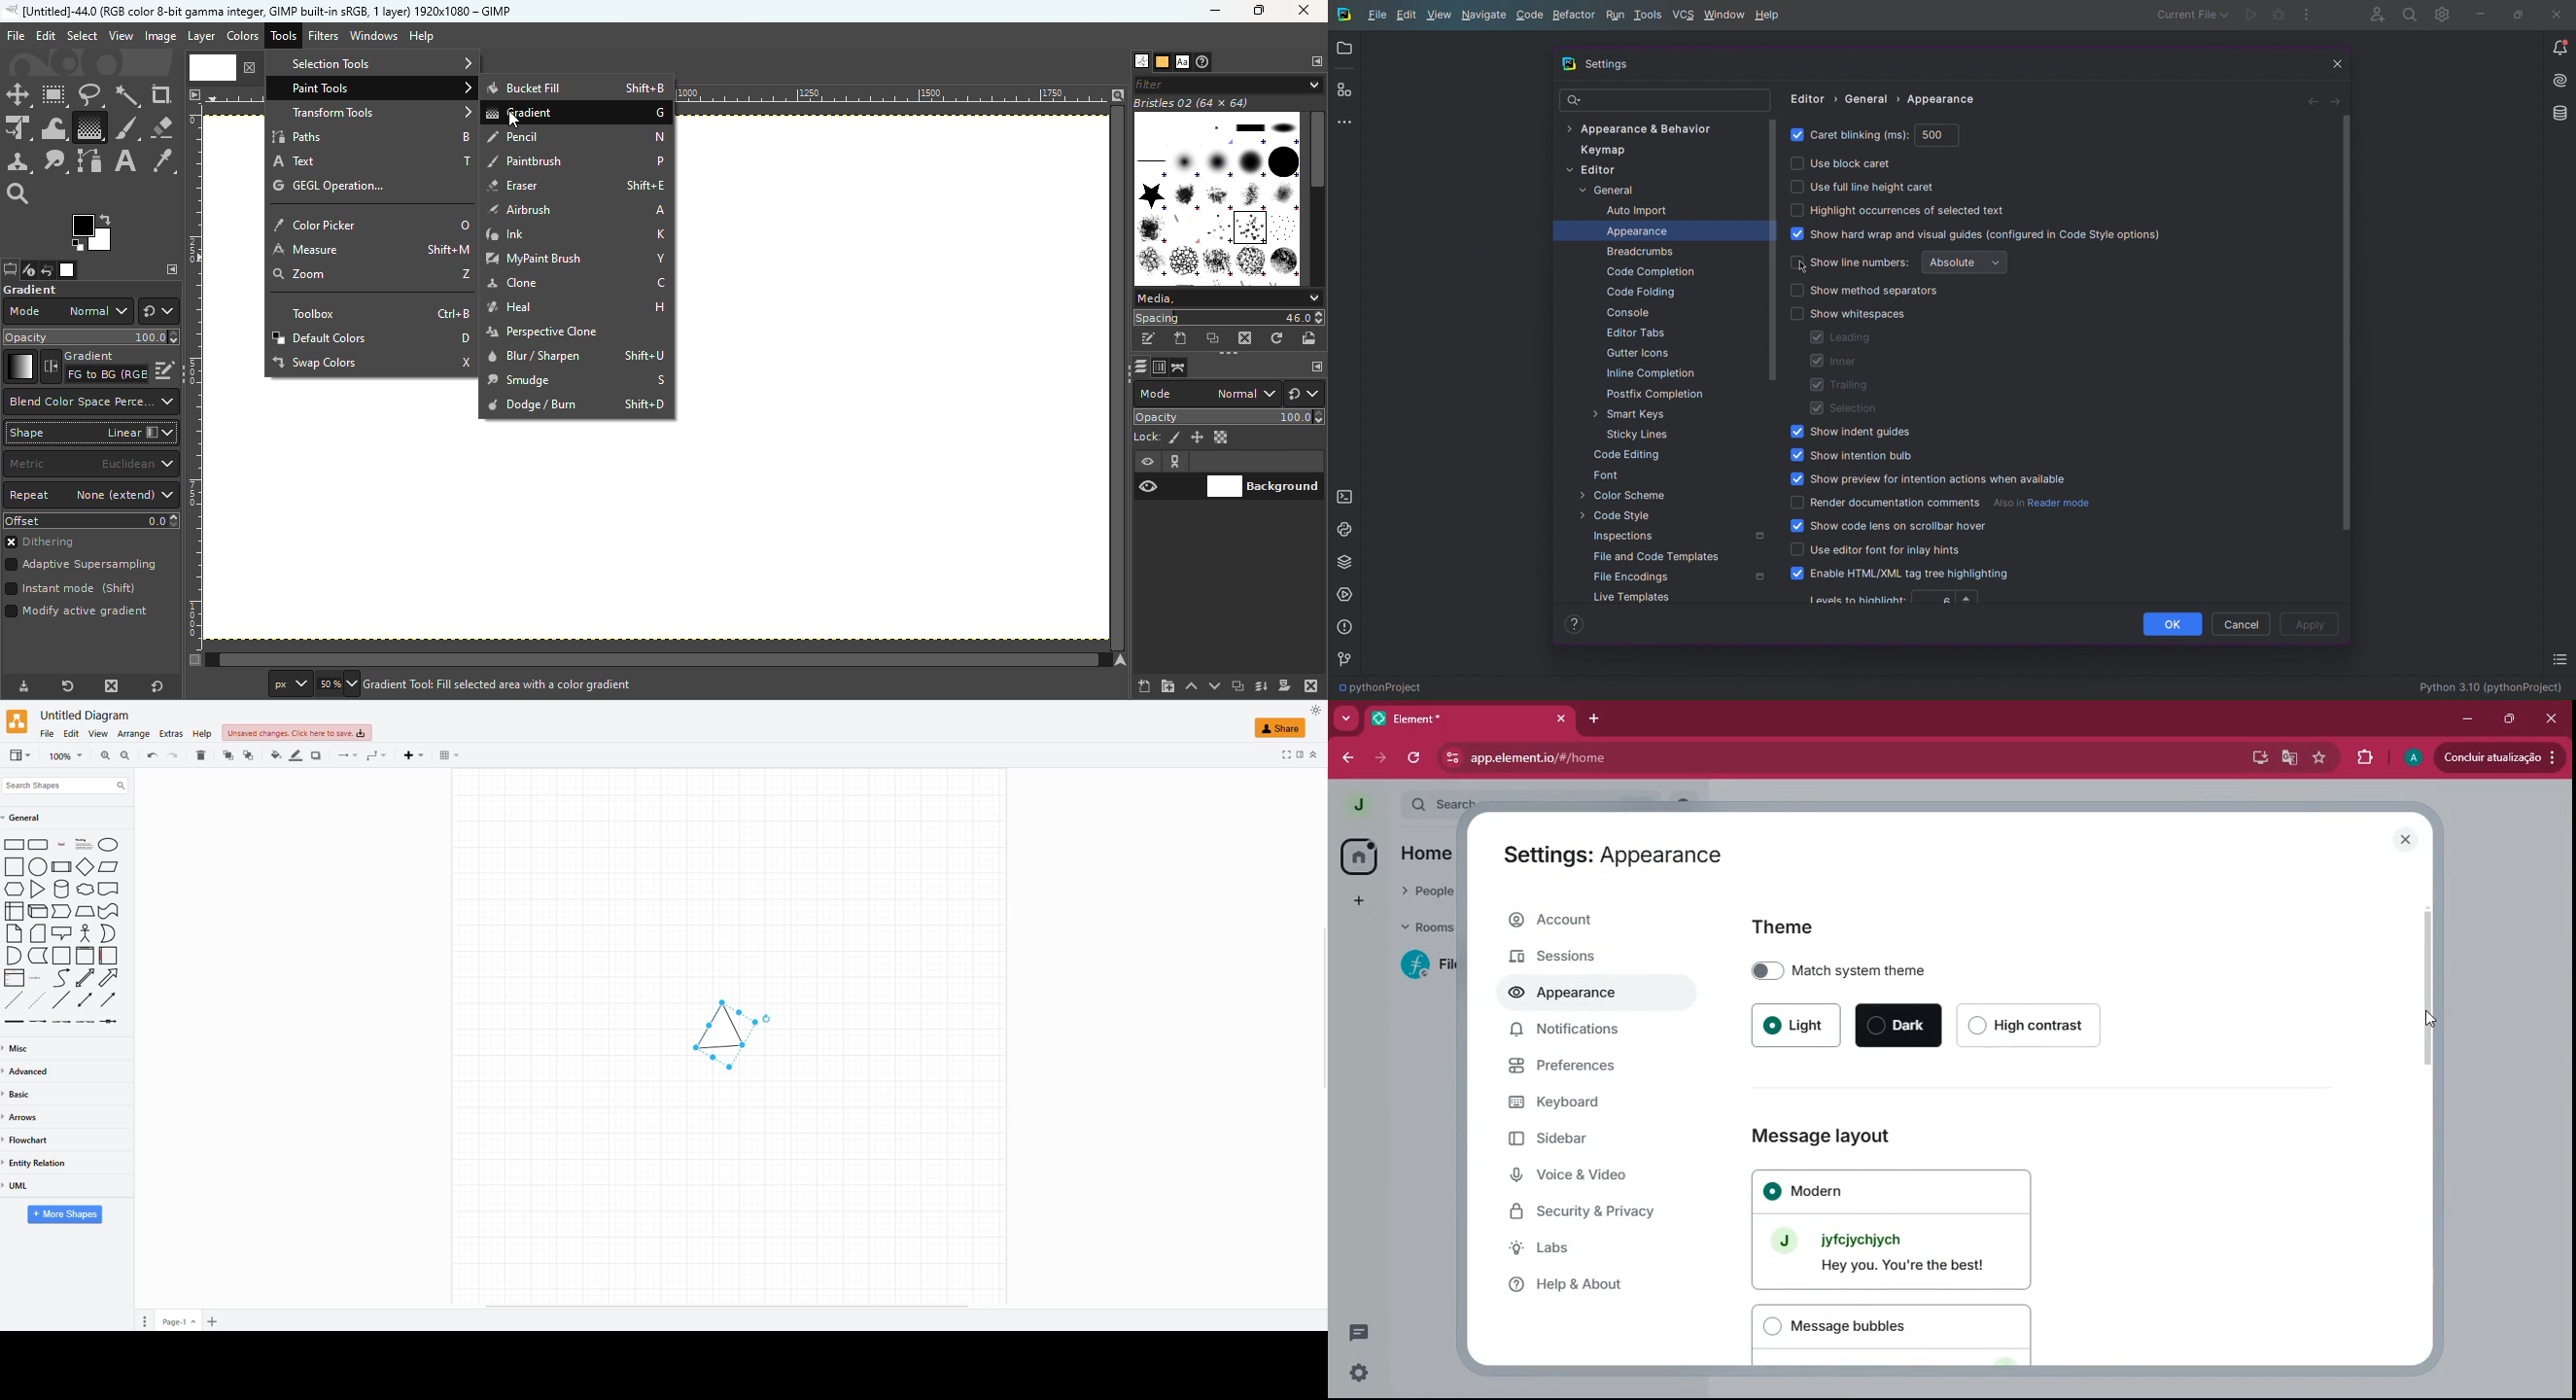  Describe the element at coordinates (1359, 1374) in the screenshot. I see `settings` at that location.